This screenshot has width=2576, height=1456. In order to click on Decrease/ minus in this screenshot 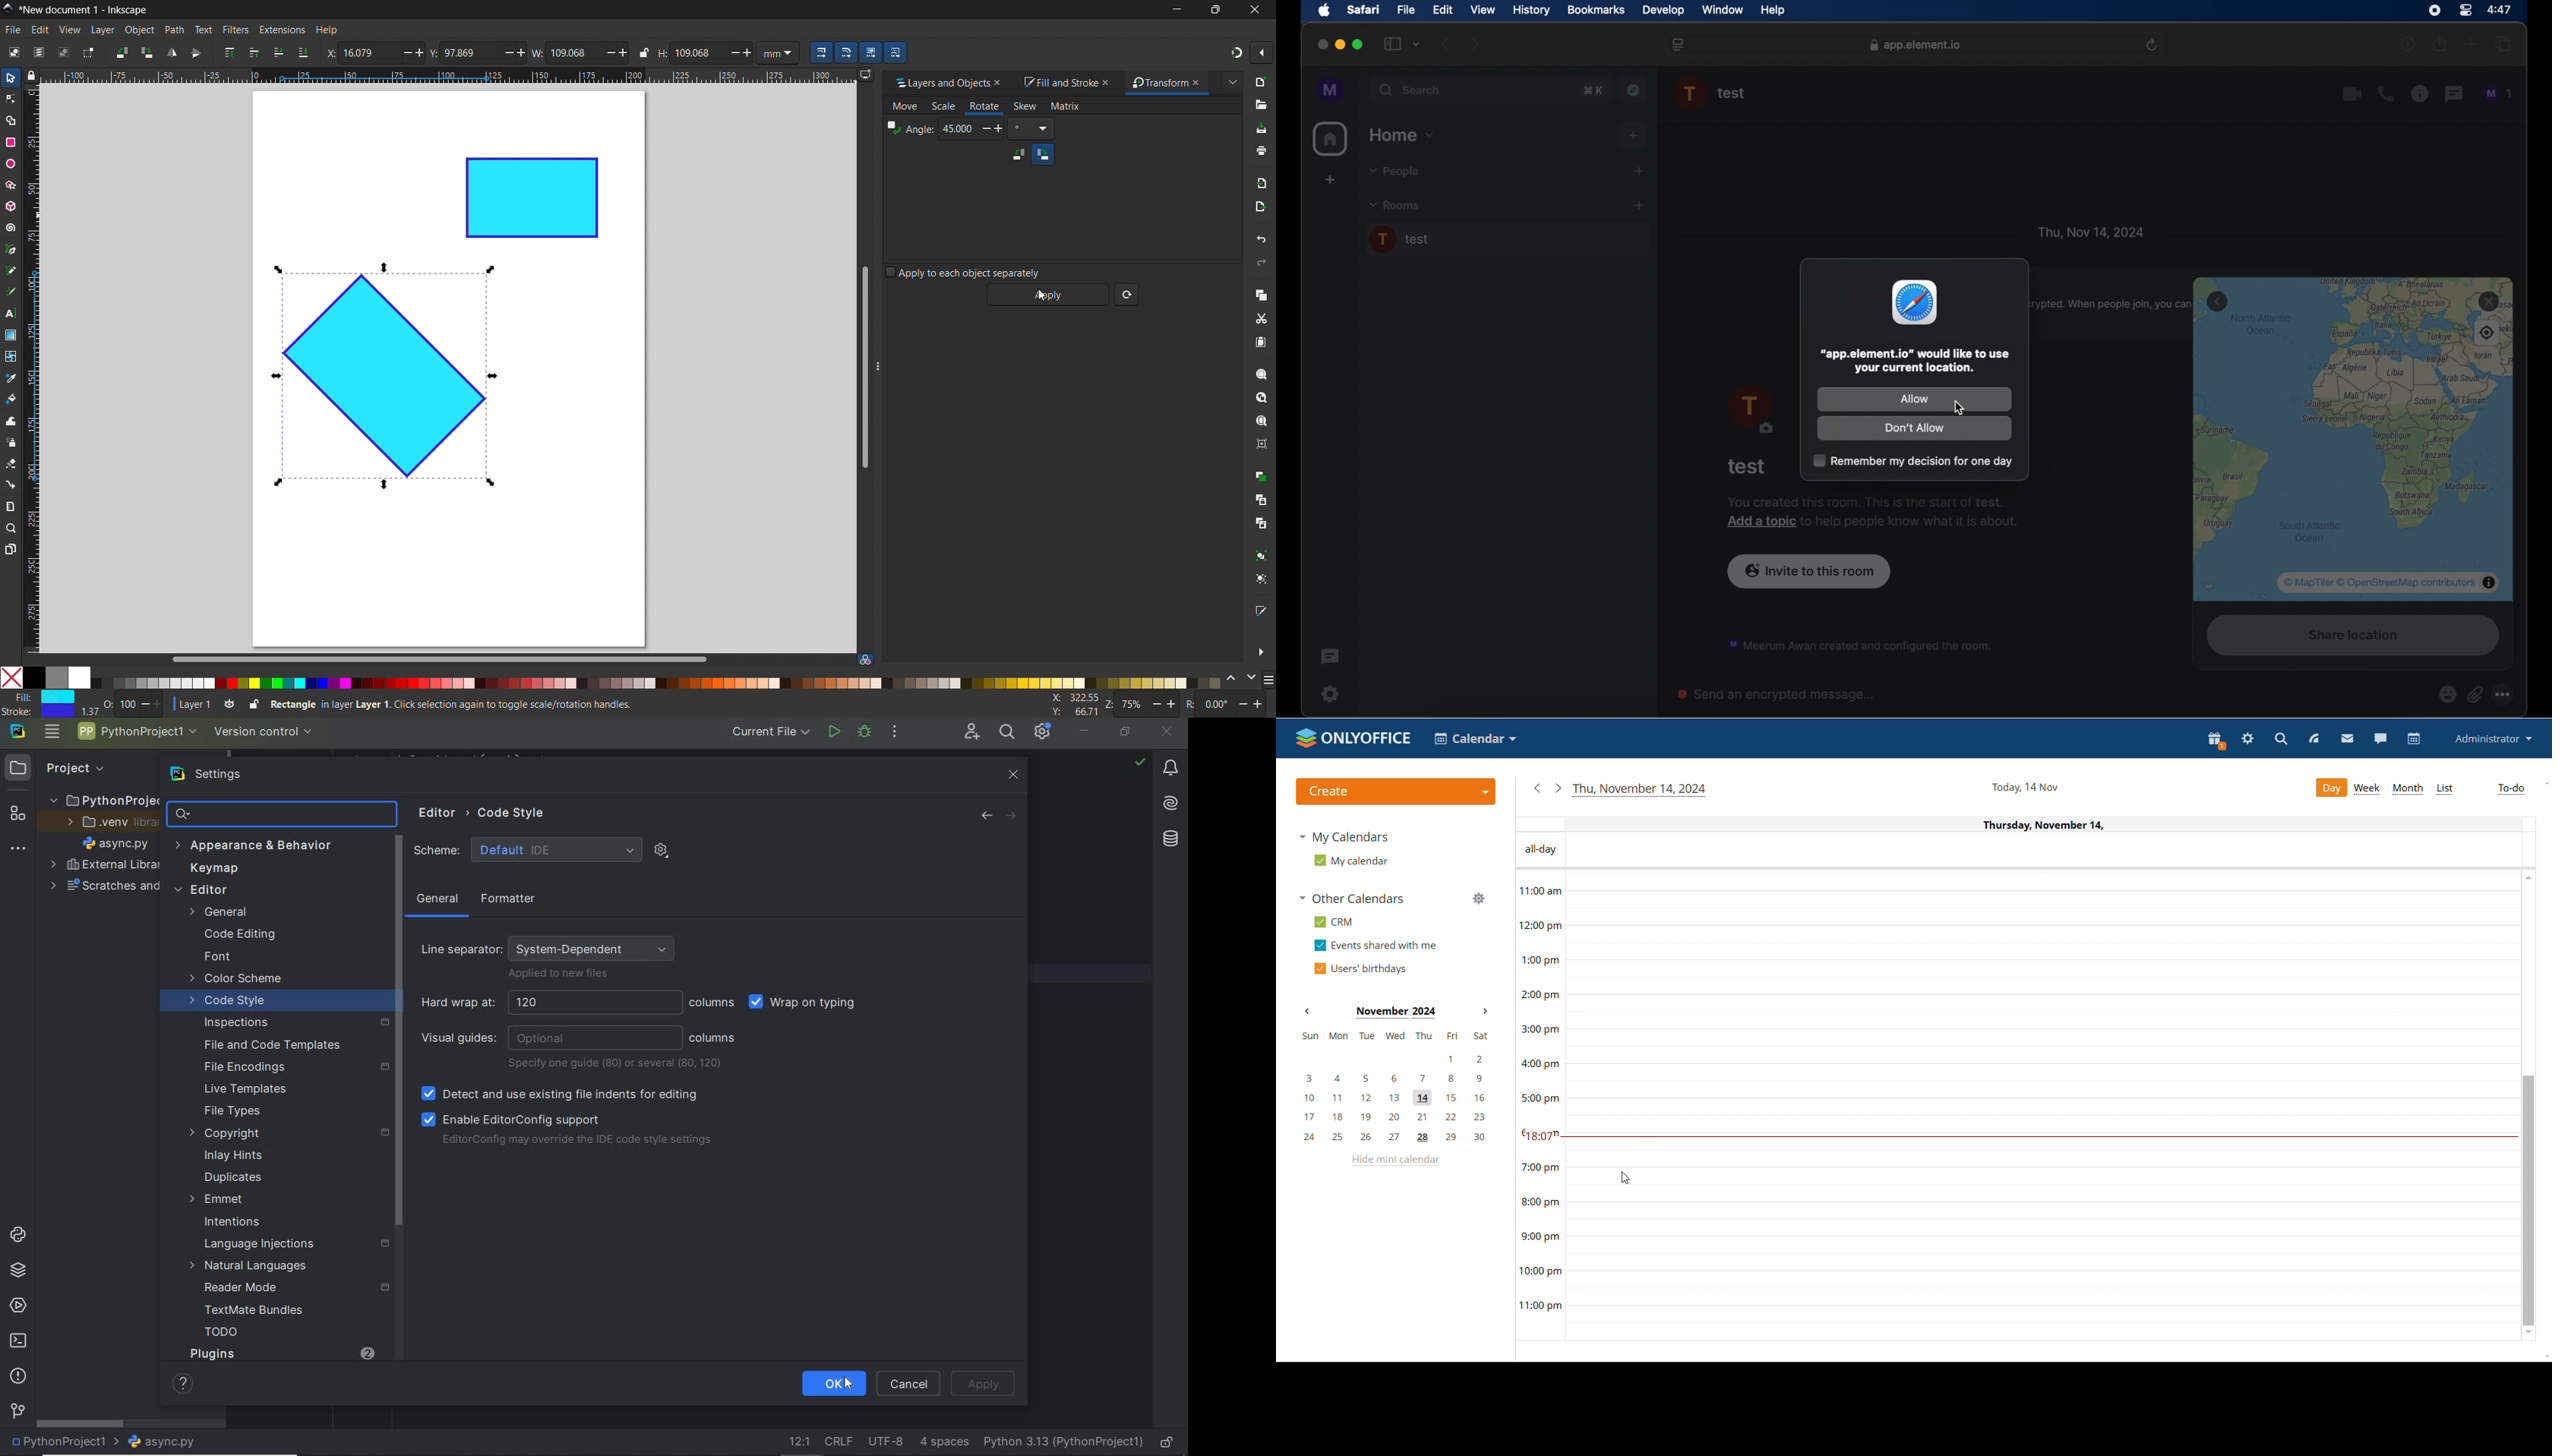, I will do `click(730, 52)`.